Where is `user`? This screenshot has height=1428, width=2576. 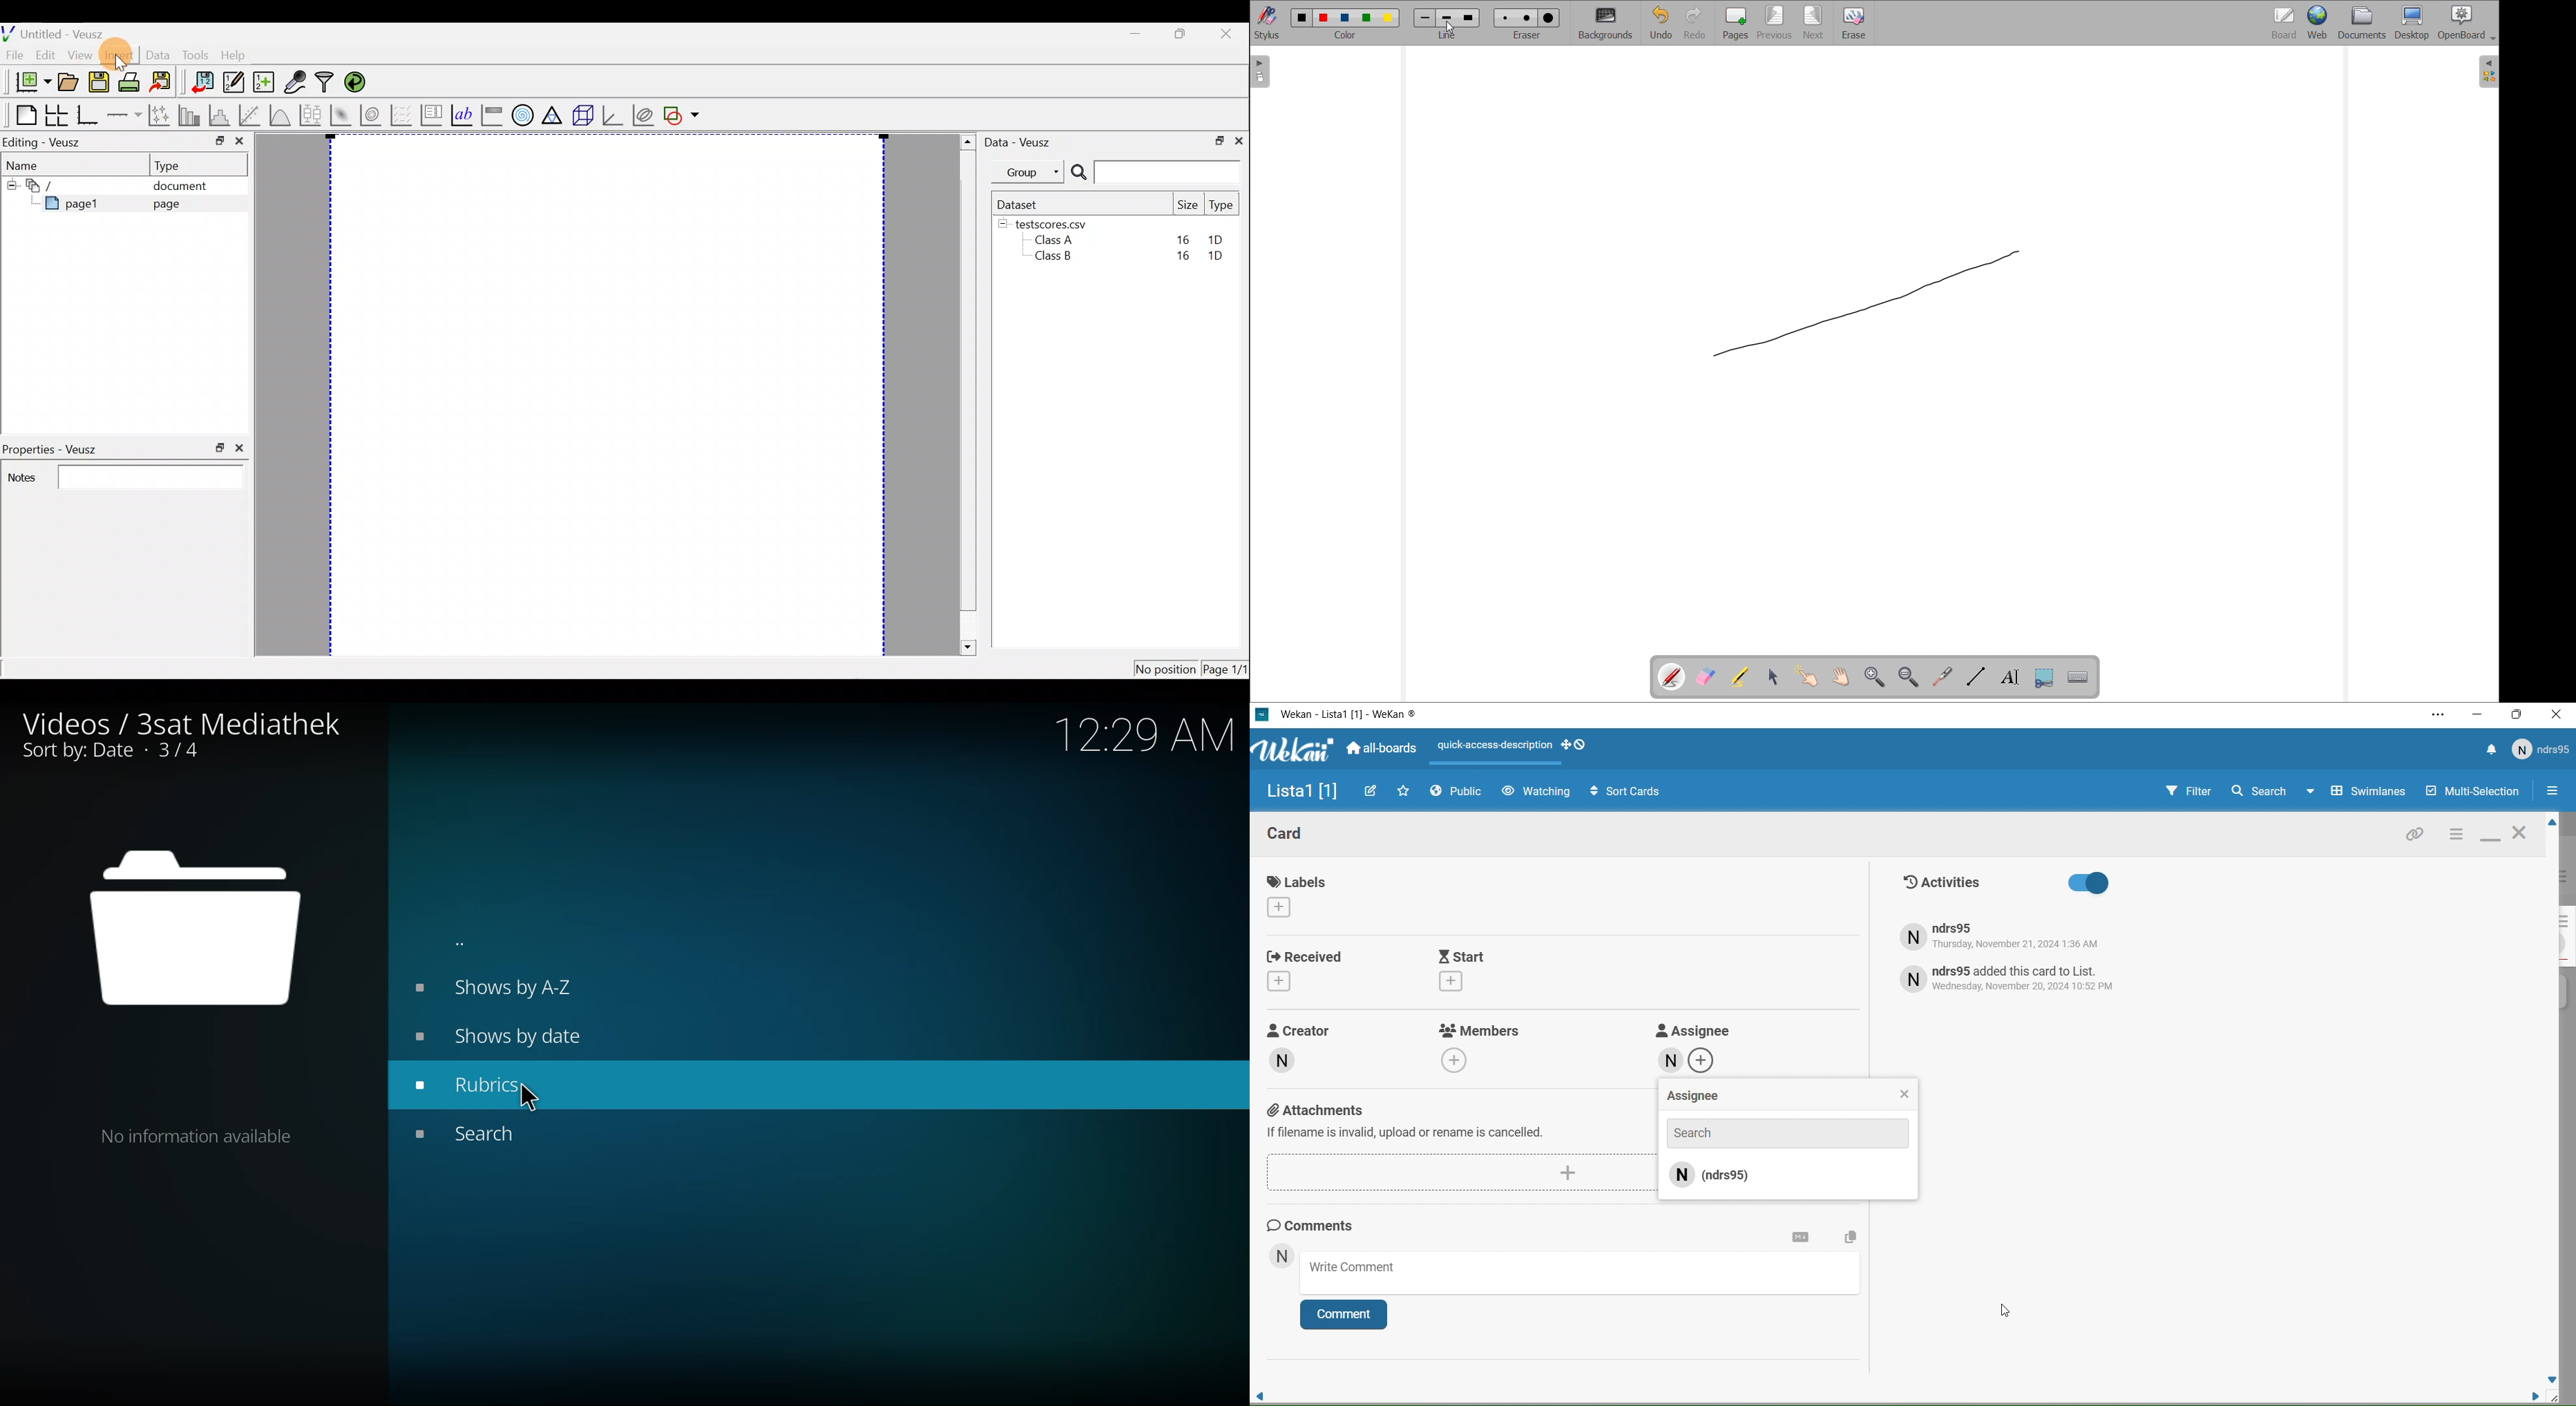
user is located at coordinates (1790, 1179).